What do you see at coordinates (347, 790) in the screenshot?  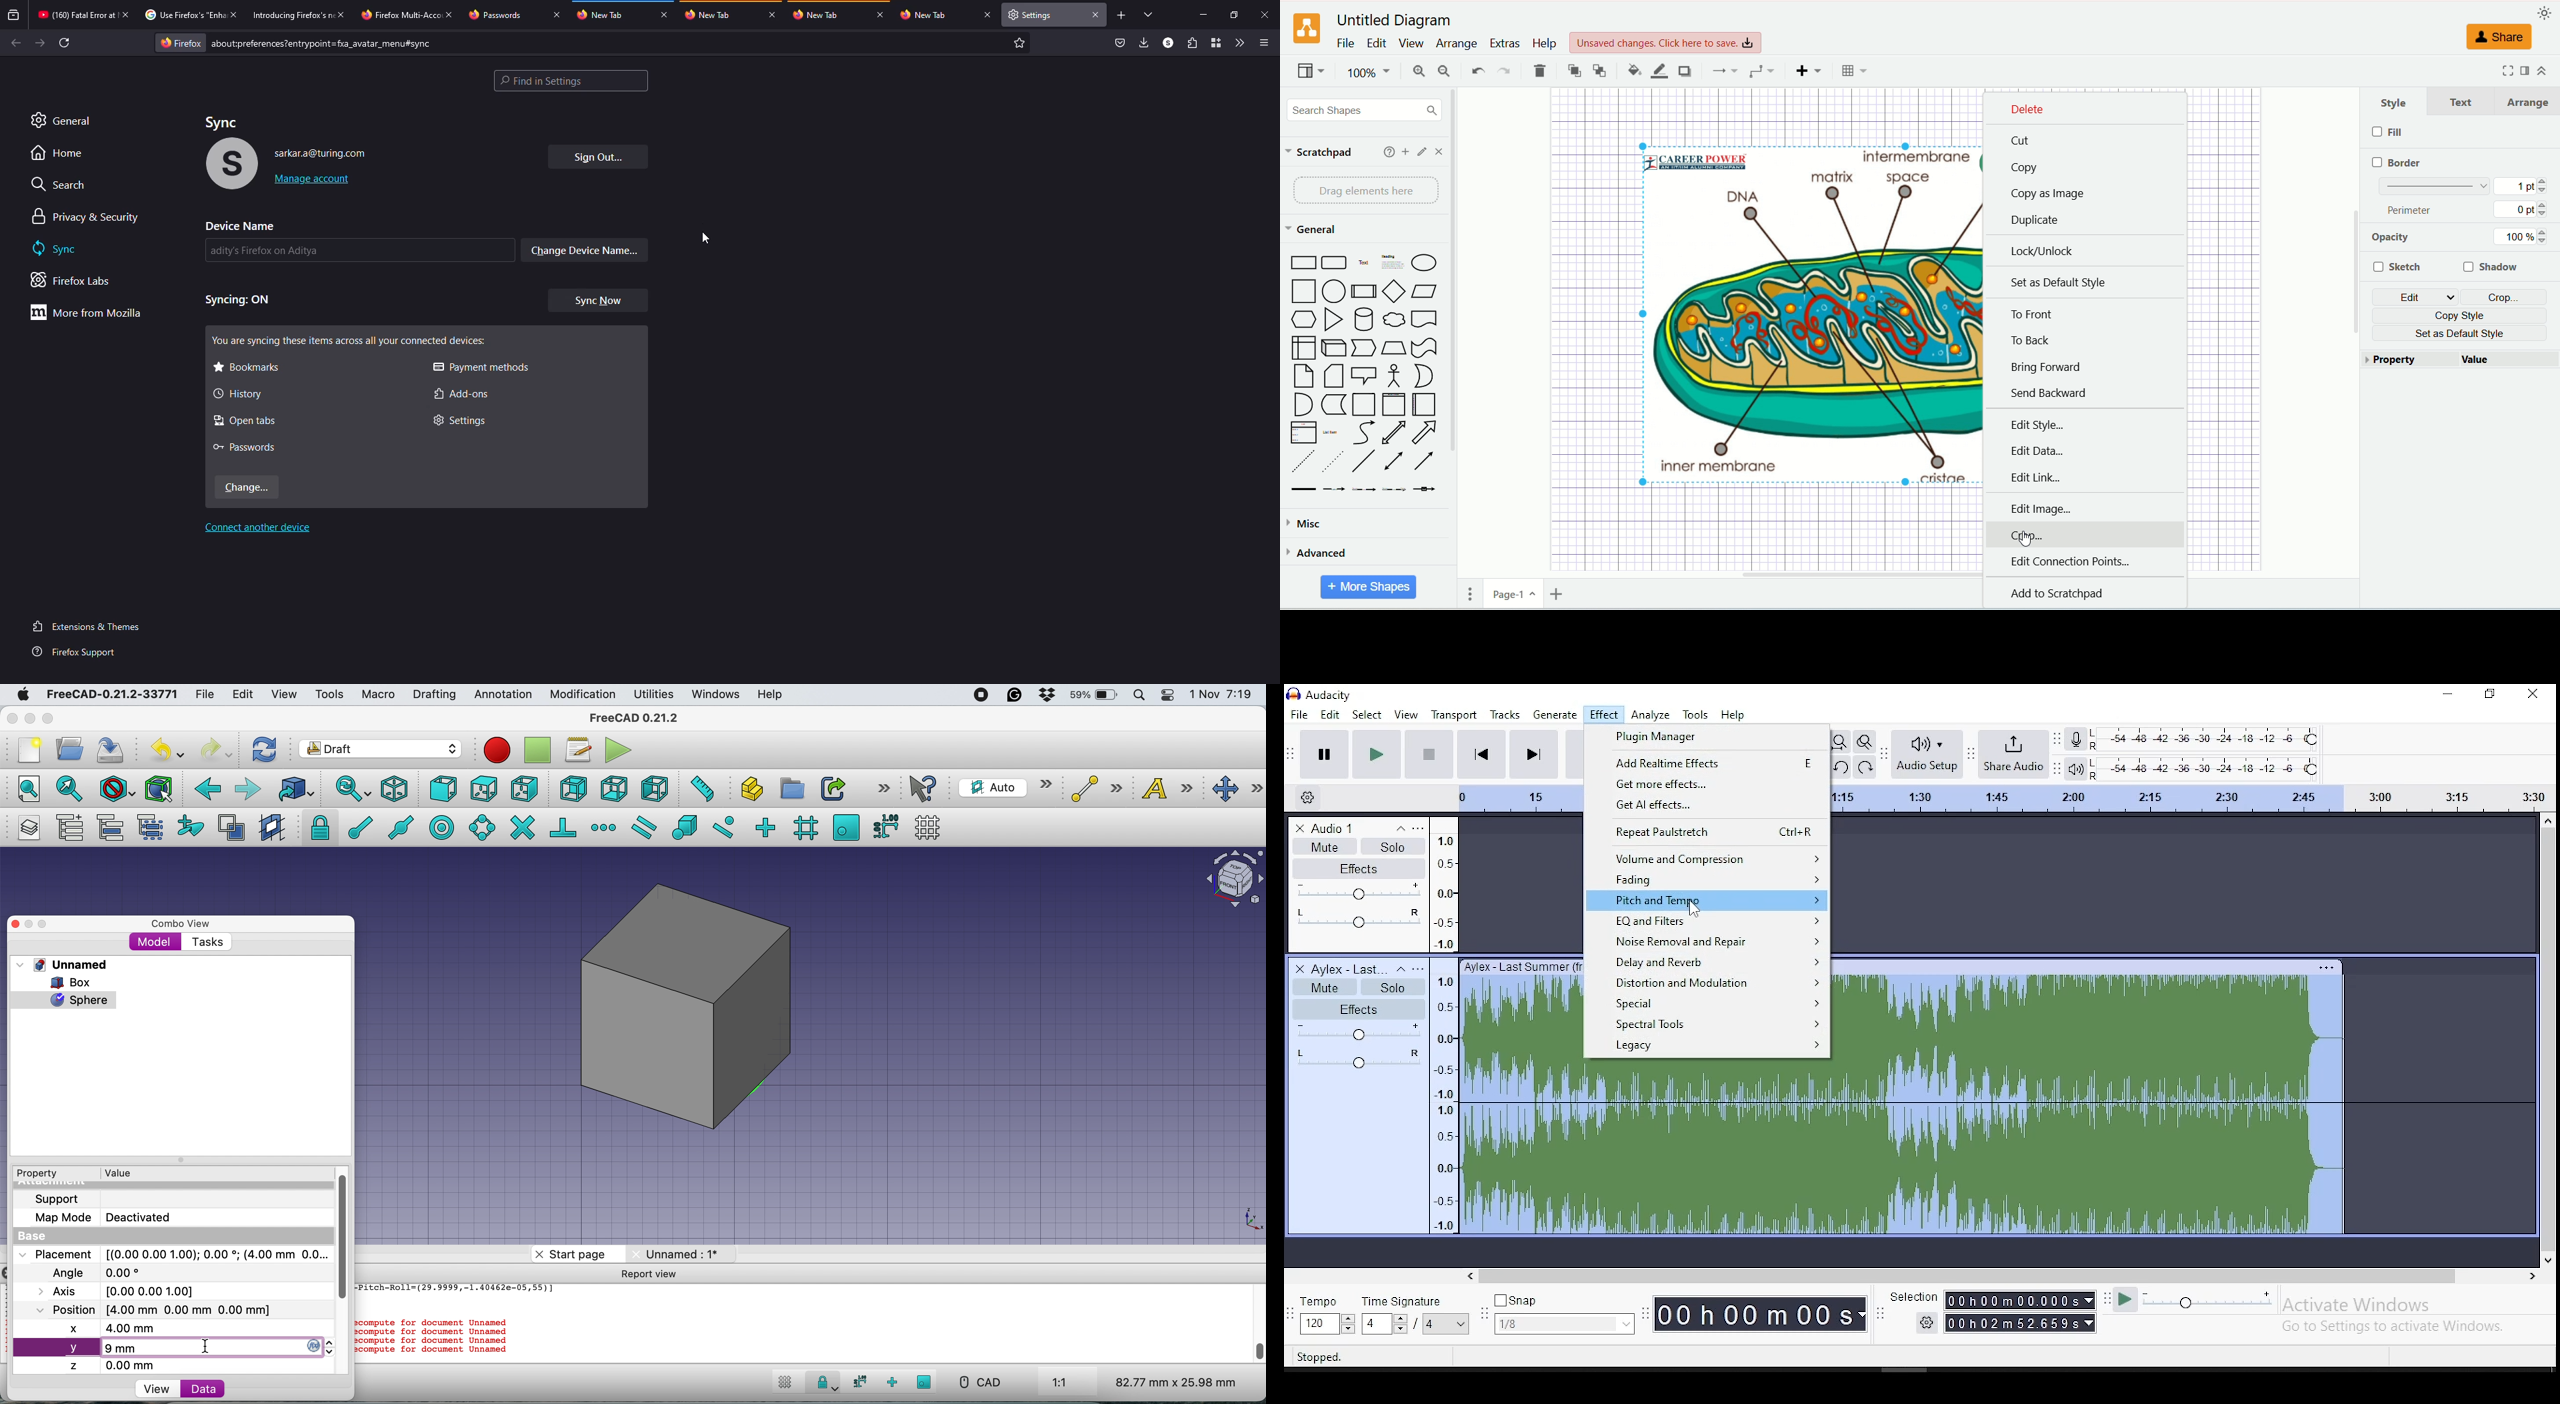 I see `sync view` at bounding box center [347, 790].